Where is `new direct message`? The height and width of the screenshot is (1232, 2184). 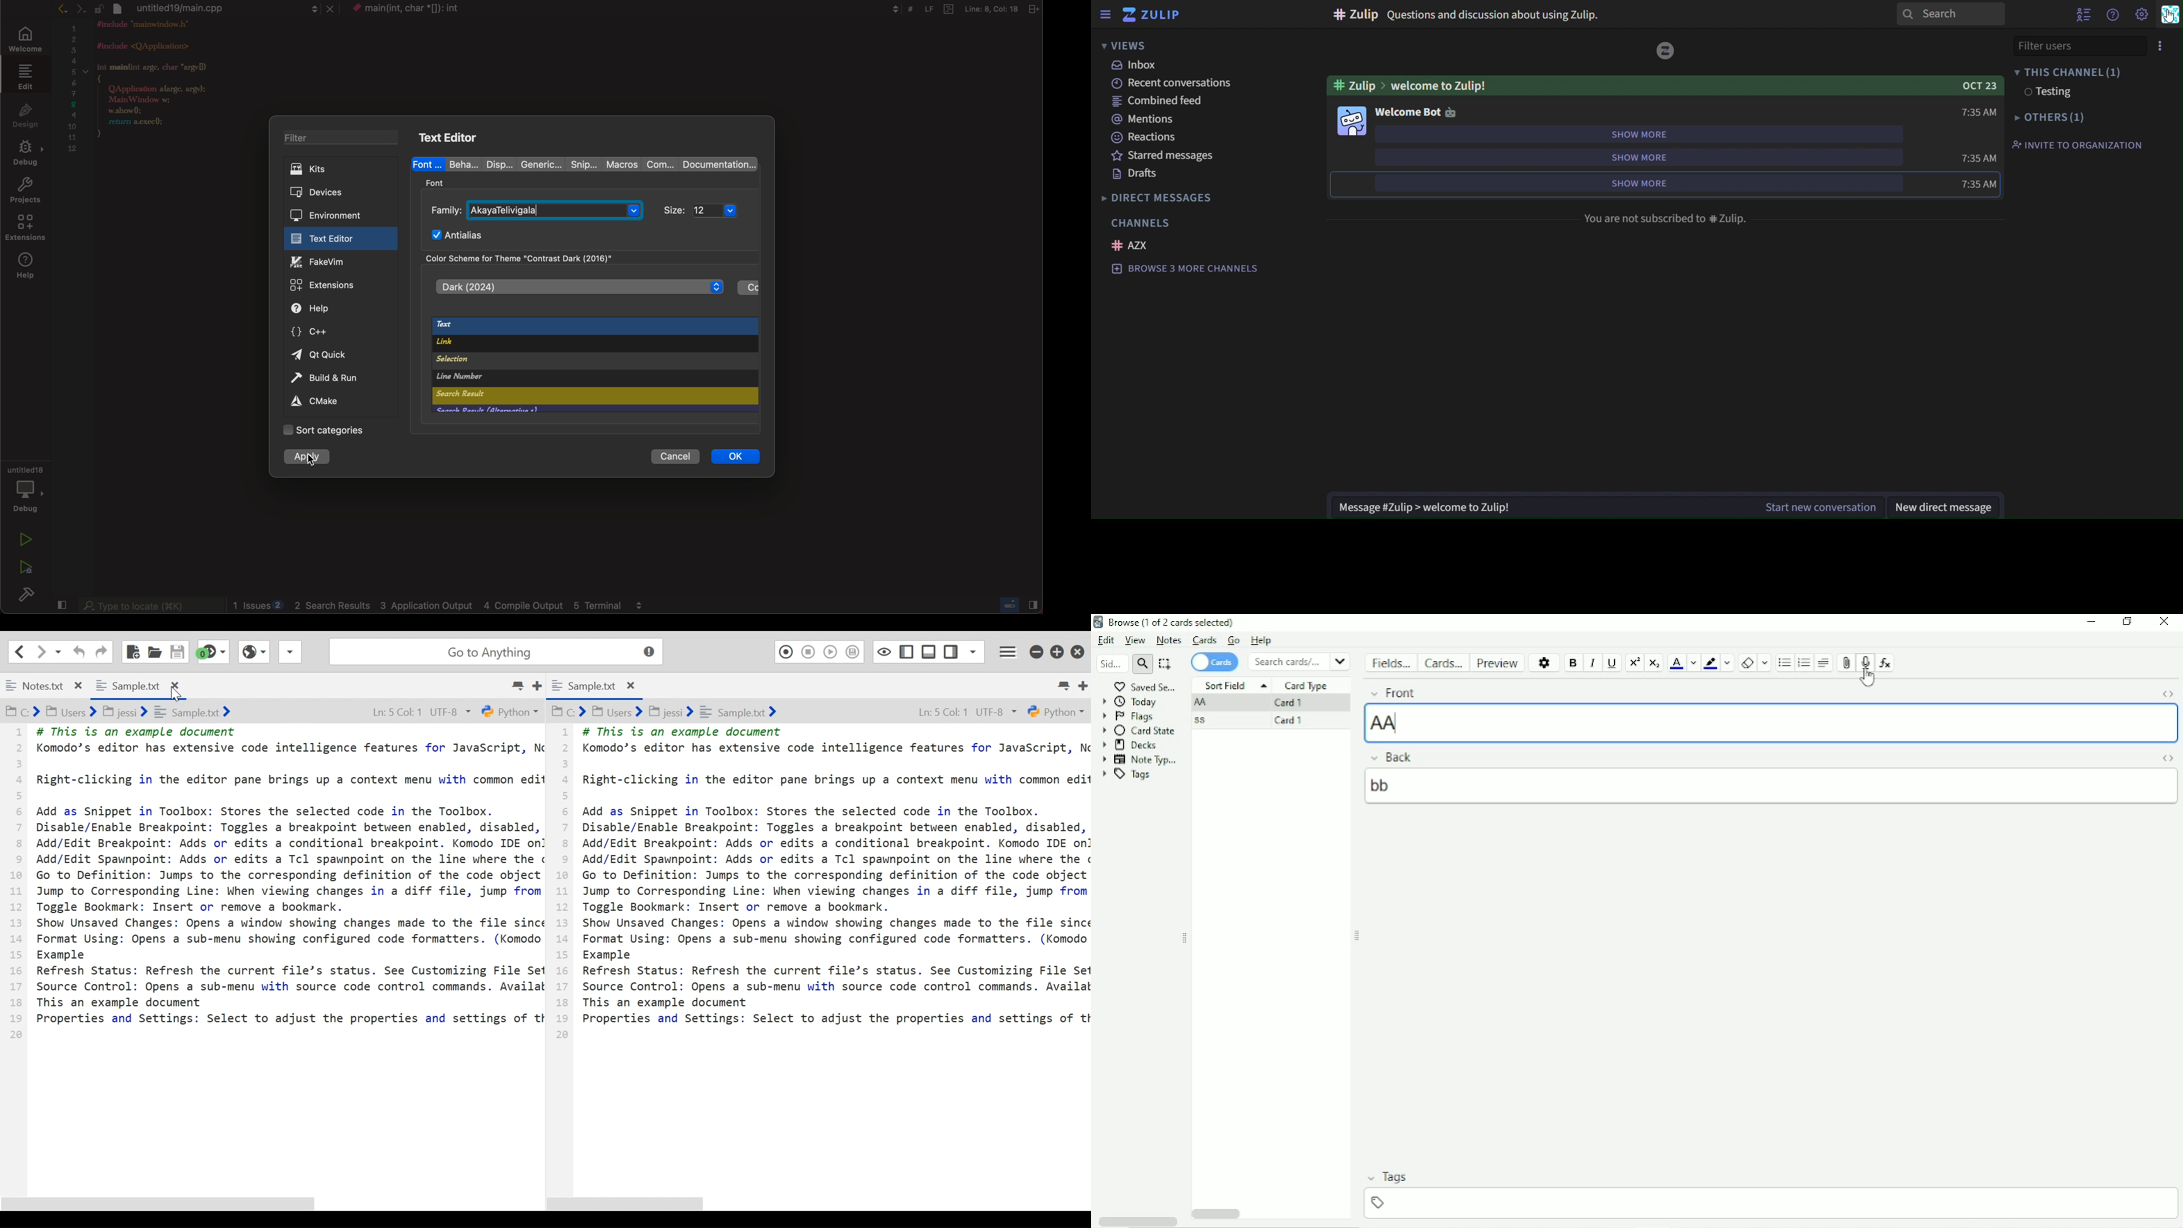
new direct message is located at coordinates (1942, 505).